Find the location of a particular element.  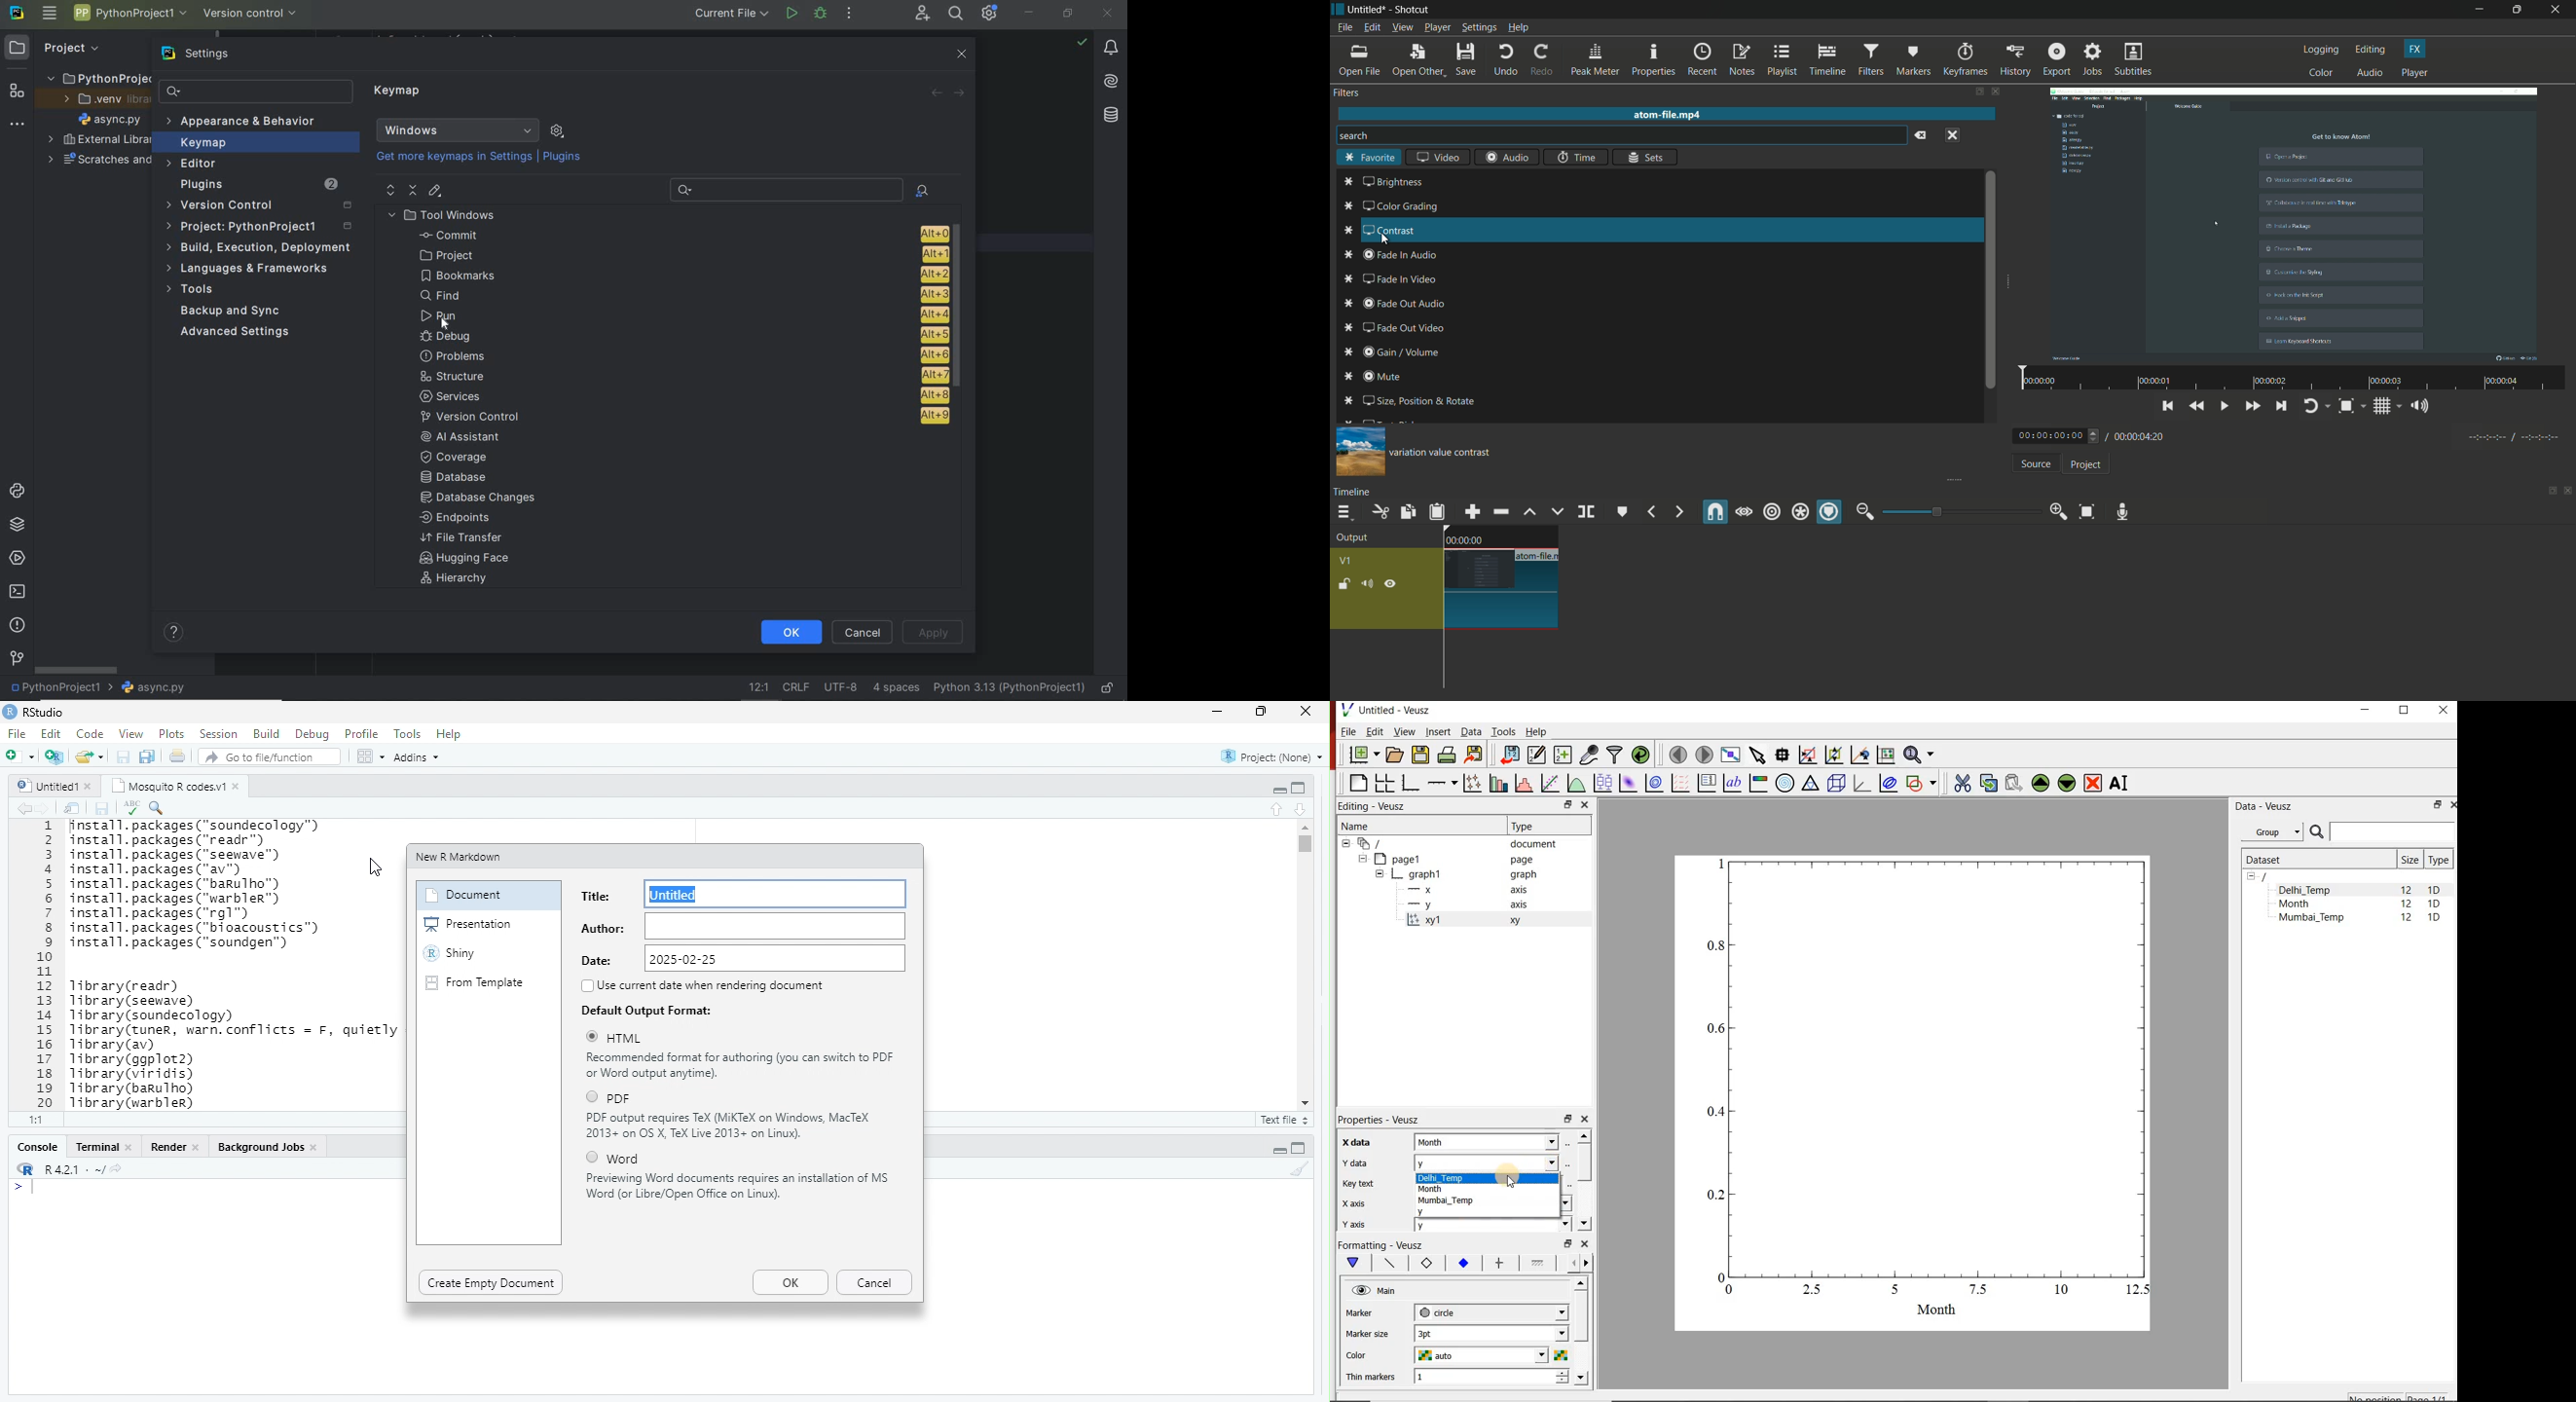

zoom timeline to fit is located at coordinates (2087, 511).